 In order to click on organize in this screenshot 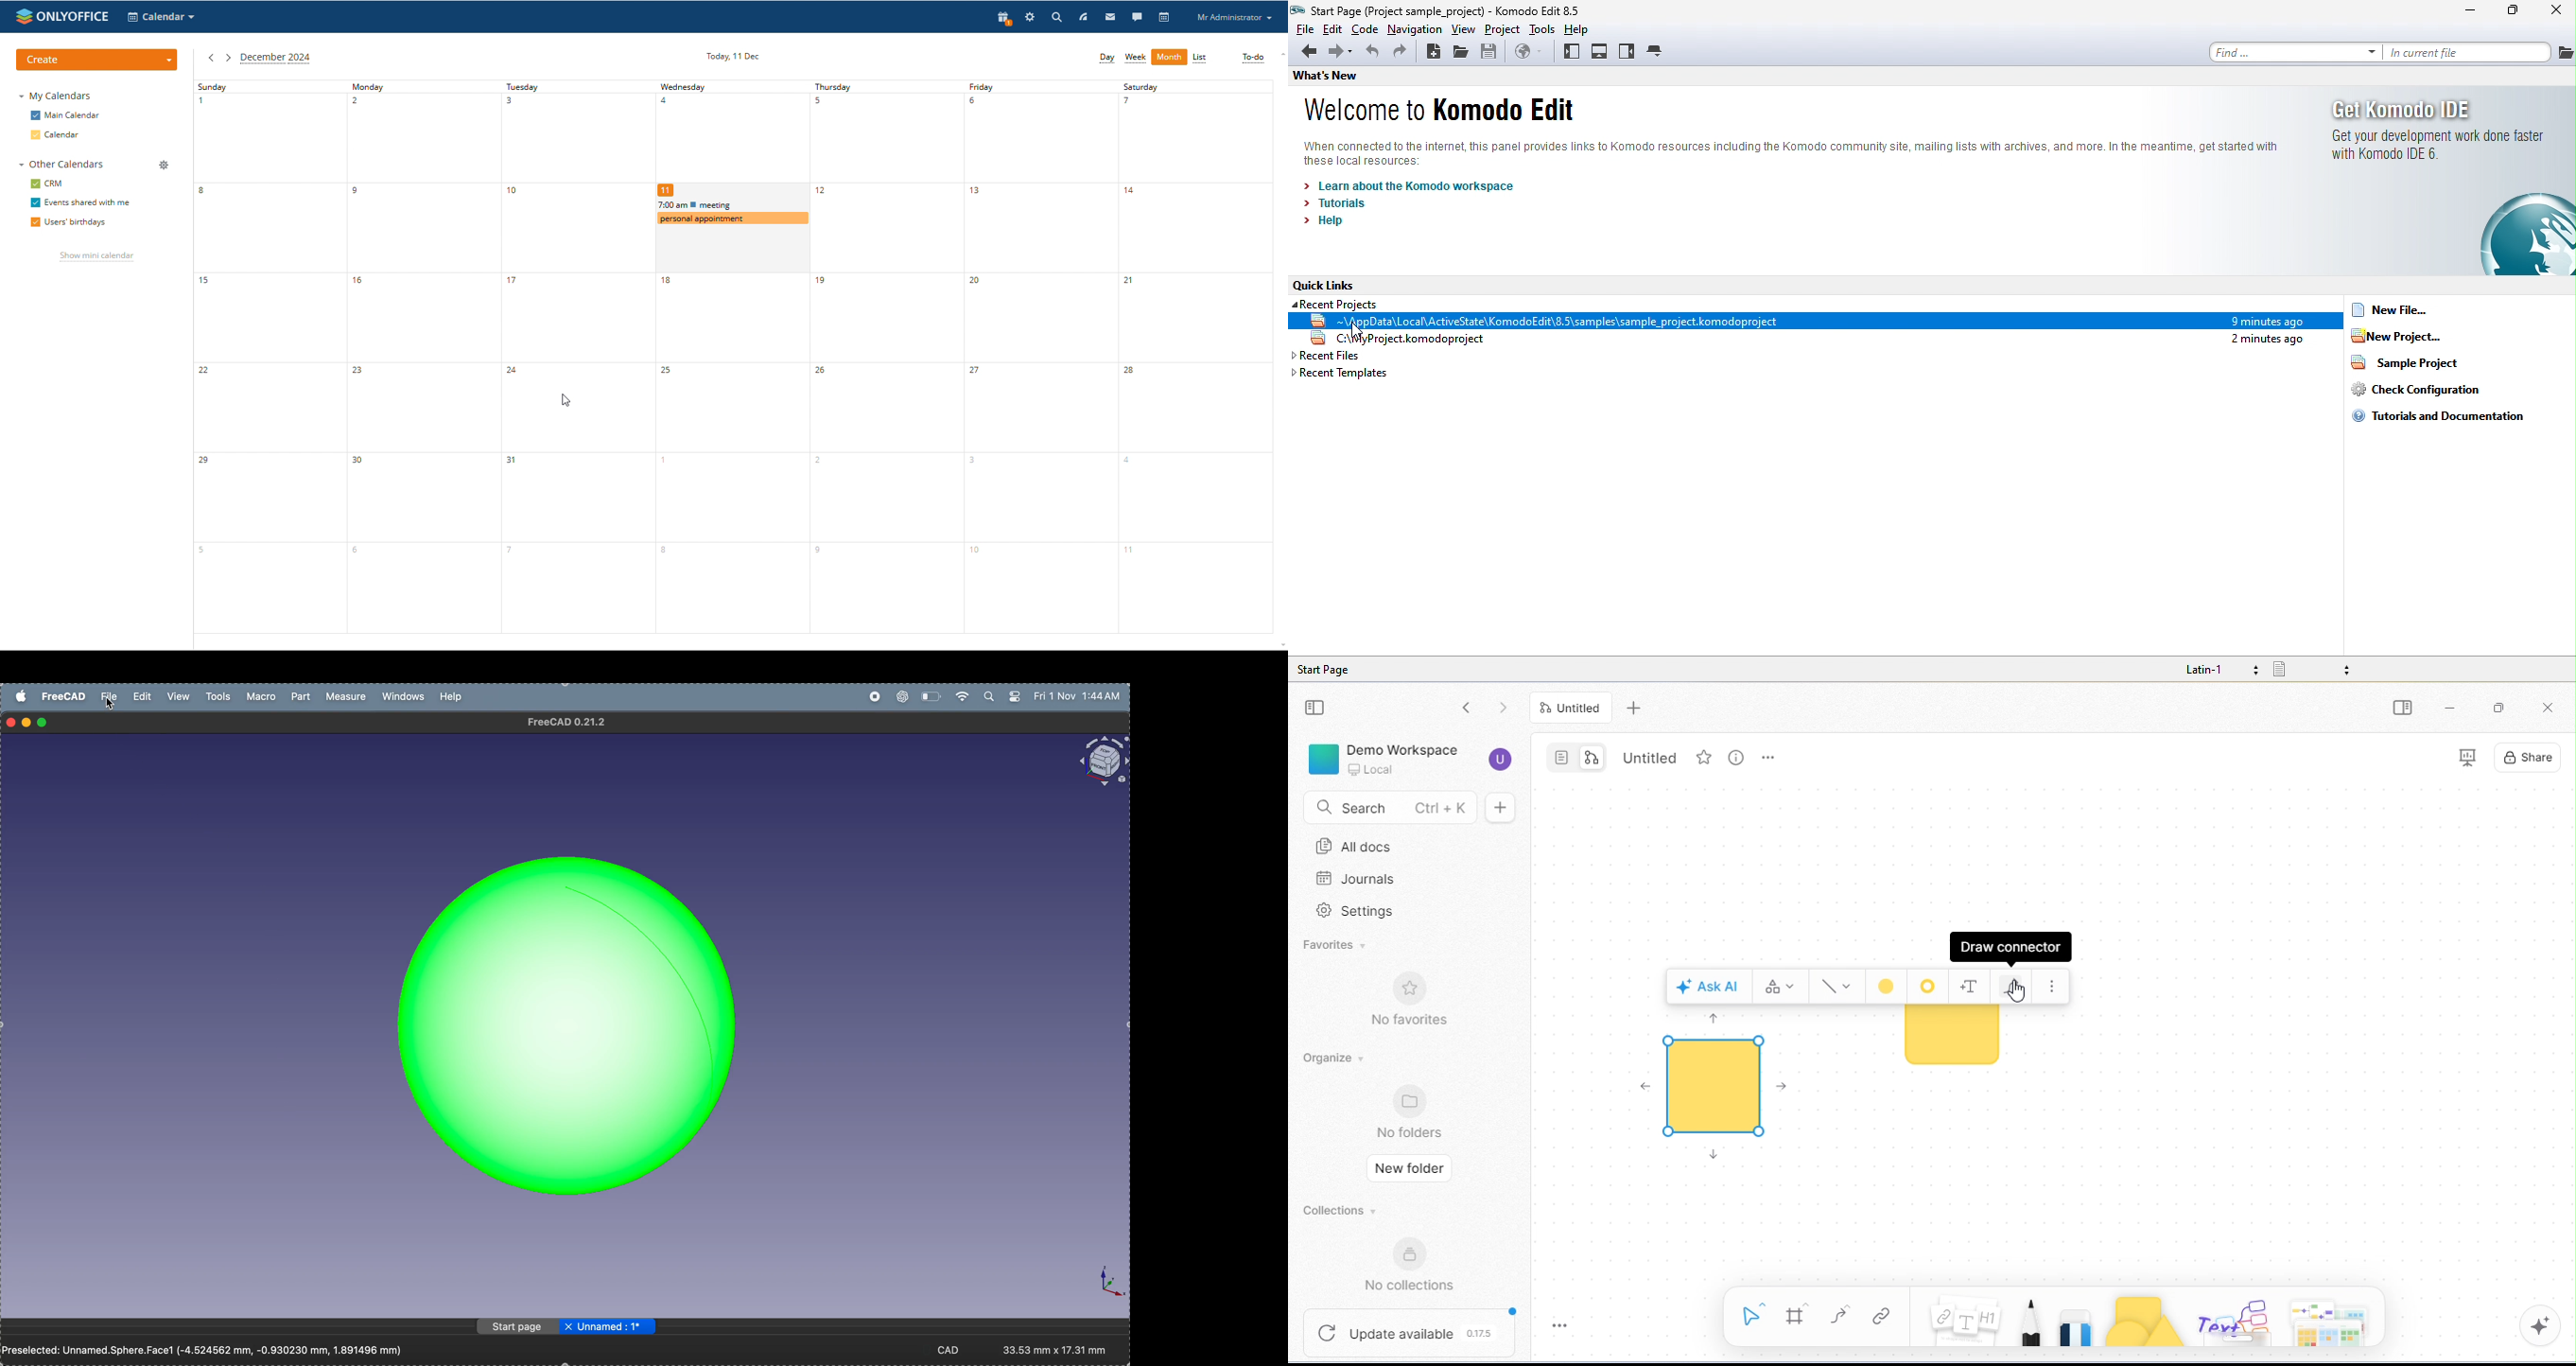, I will do `click(1336, 1058)`.